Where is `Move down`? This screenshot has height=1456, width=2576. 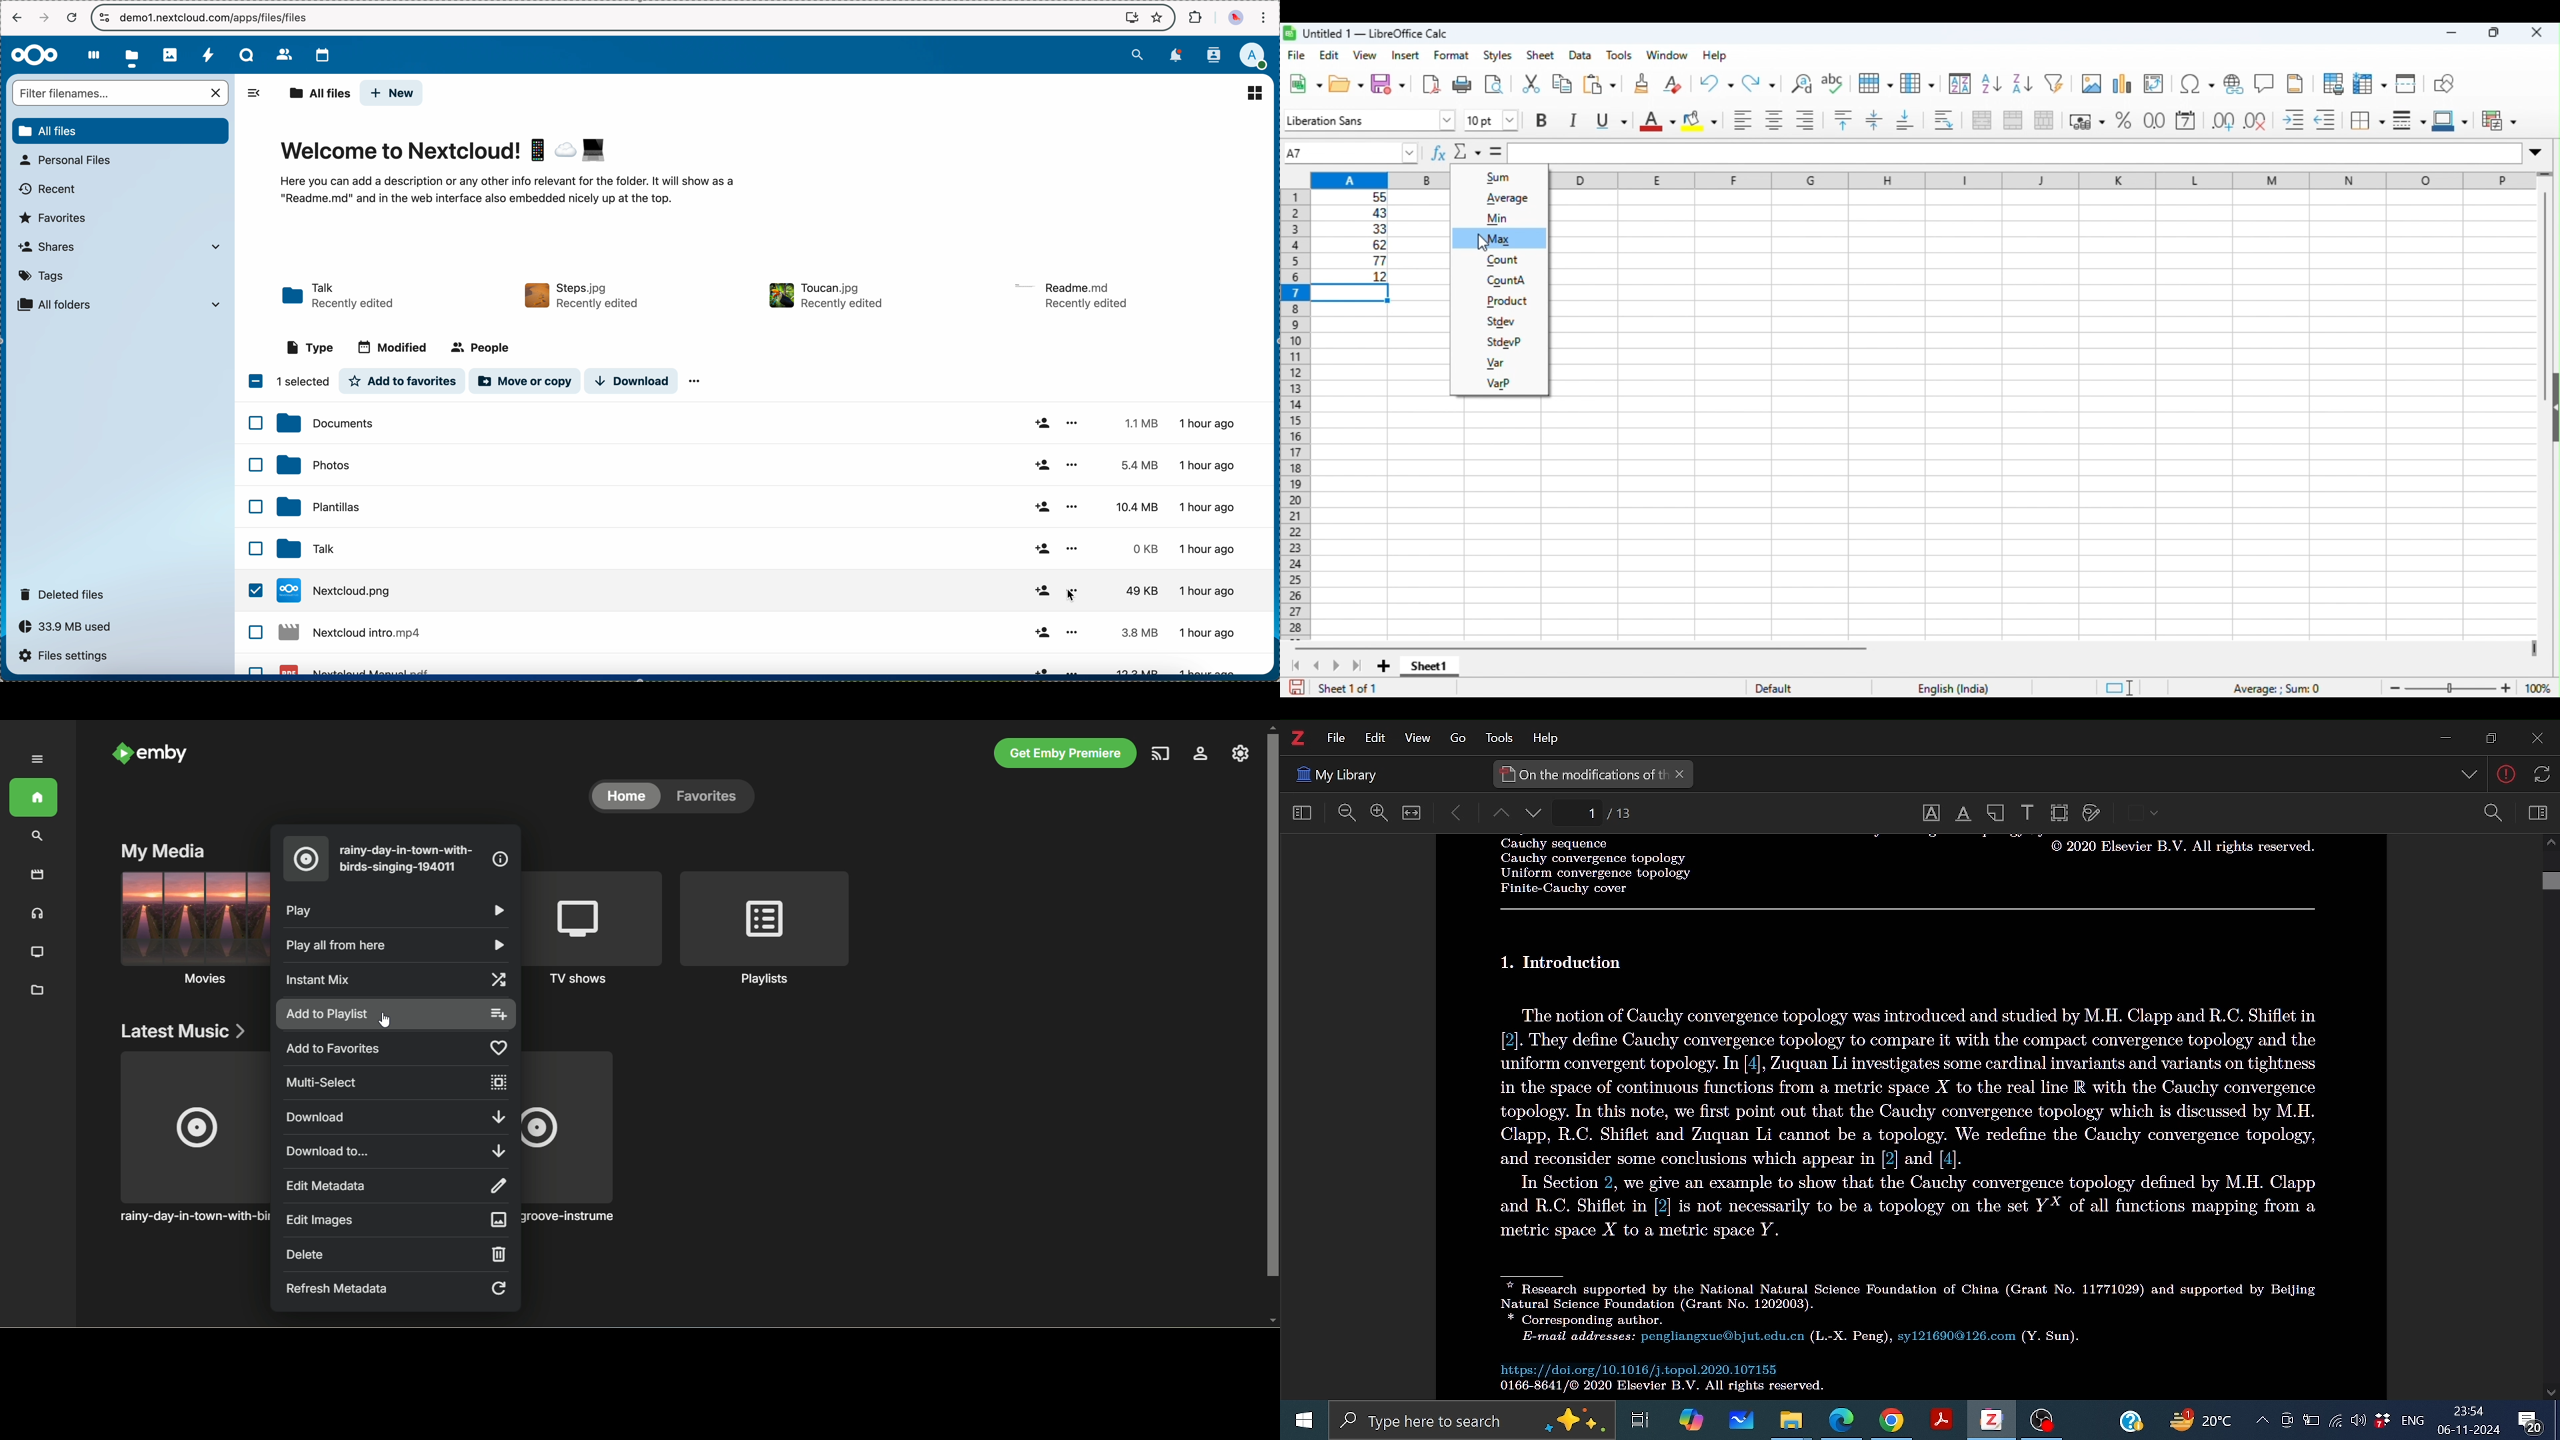
Move down is located at coordinates (2552, 1392).